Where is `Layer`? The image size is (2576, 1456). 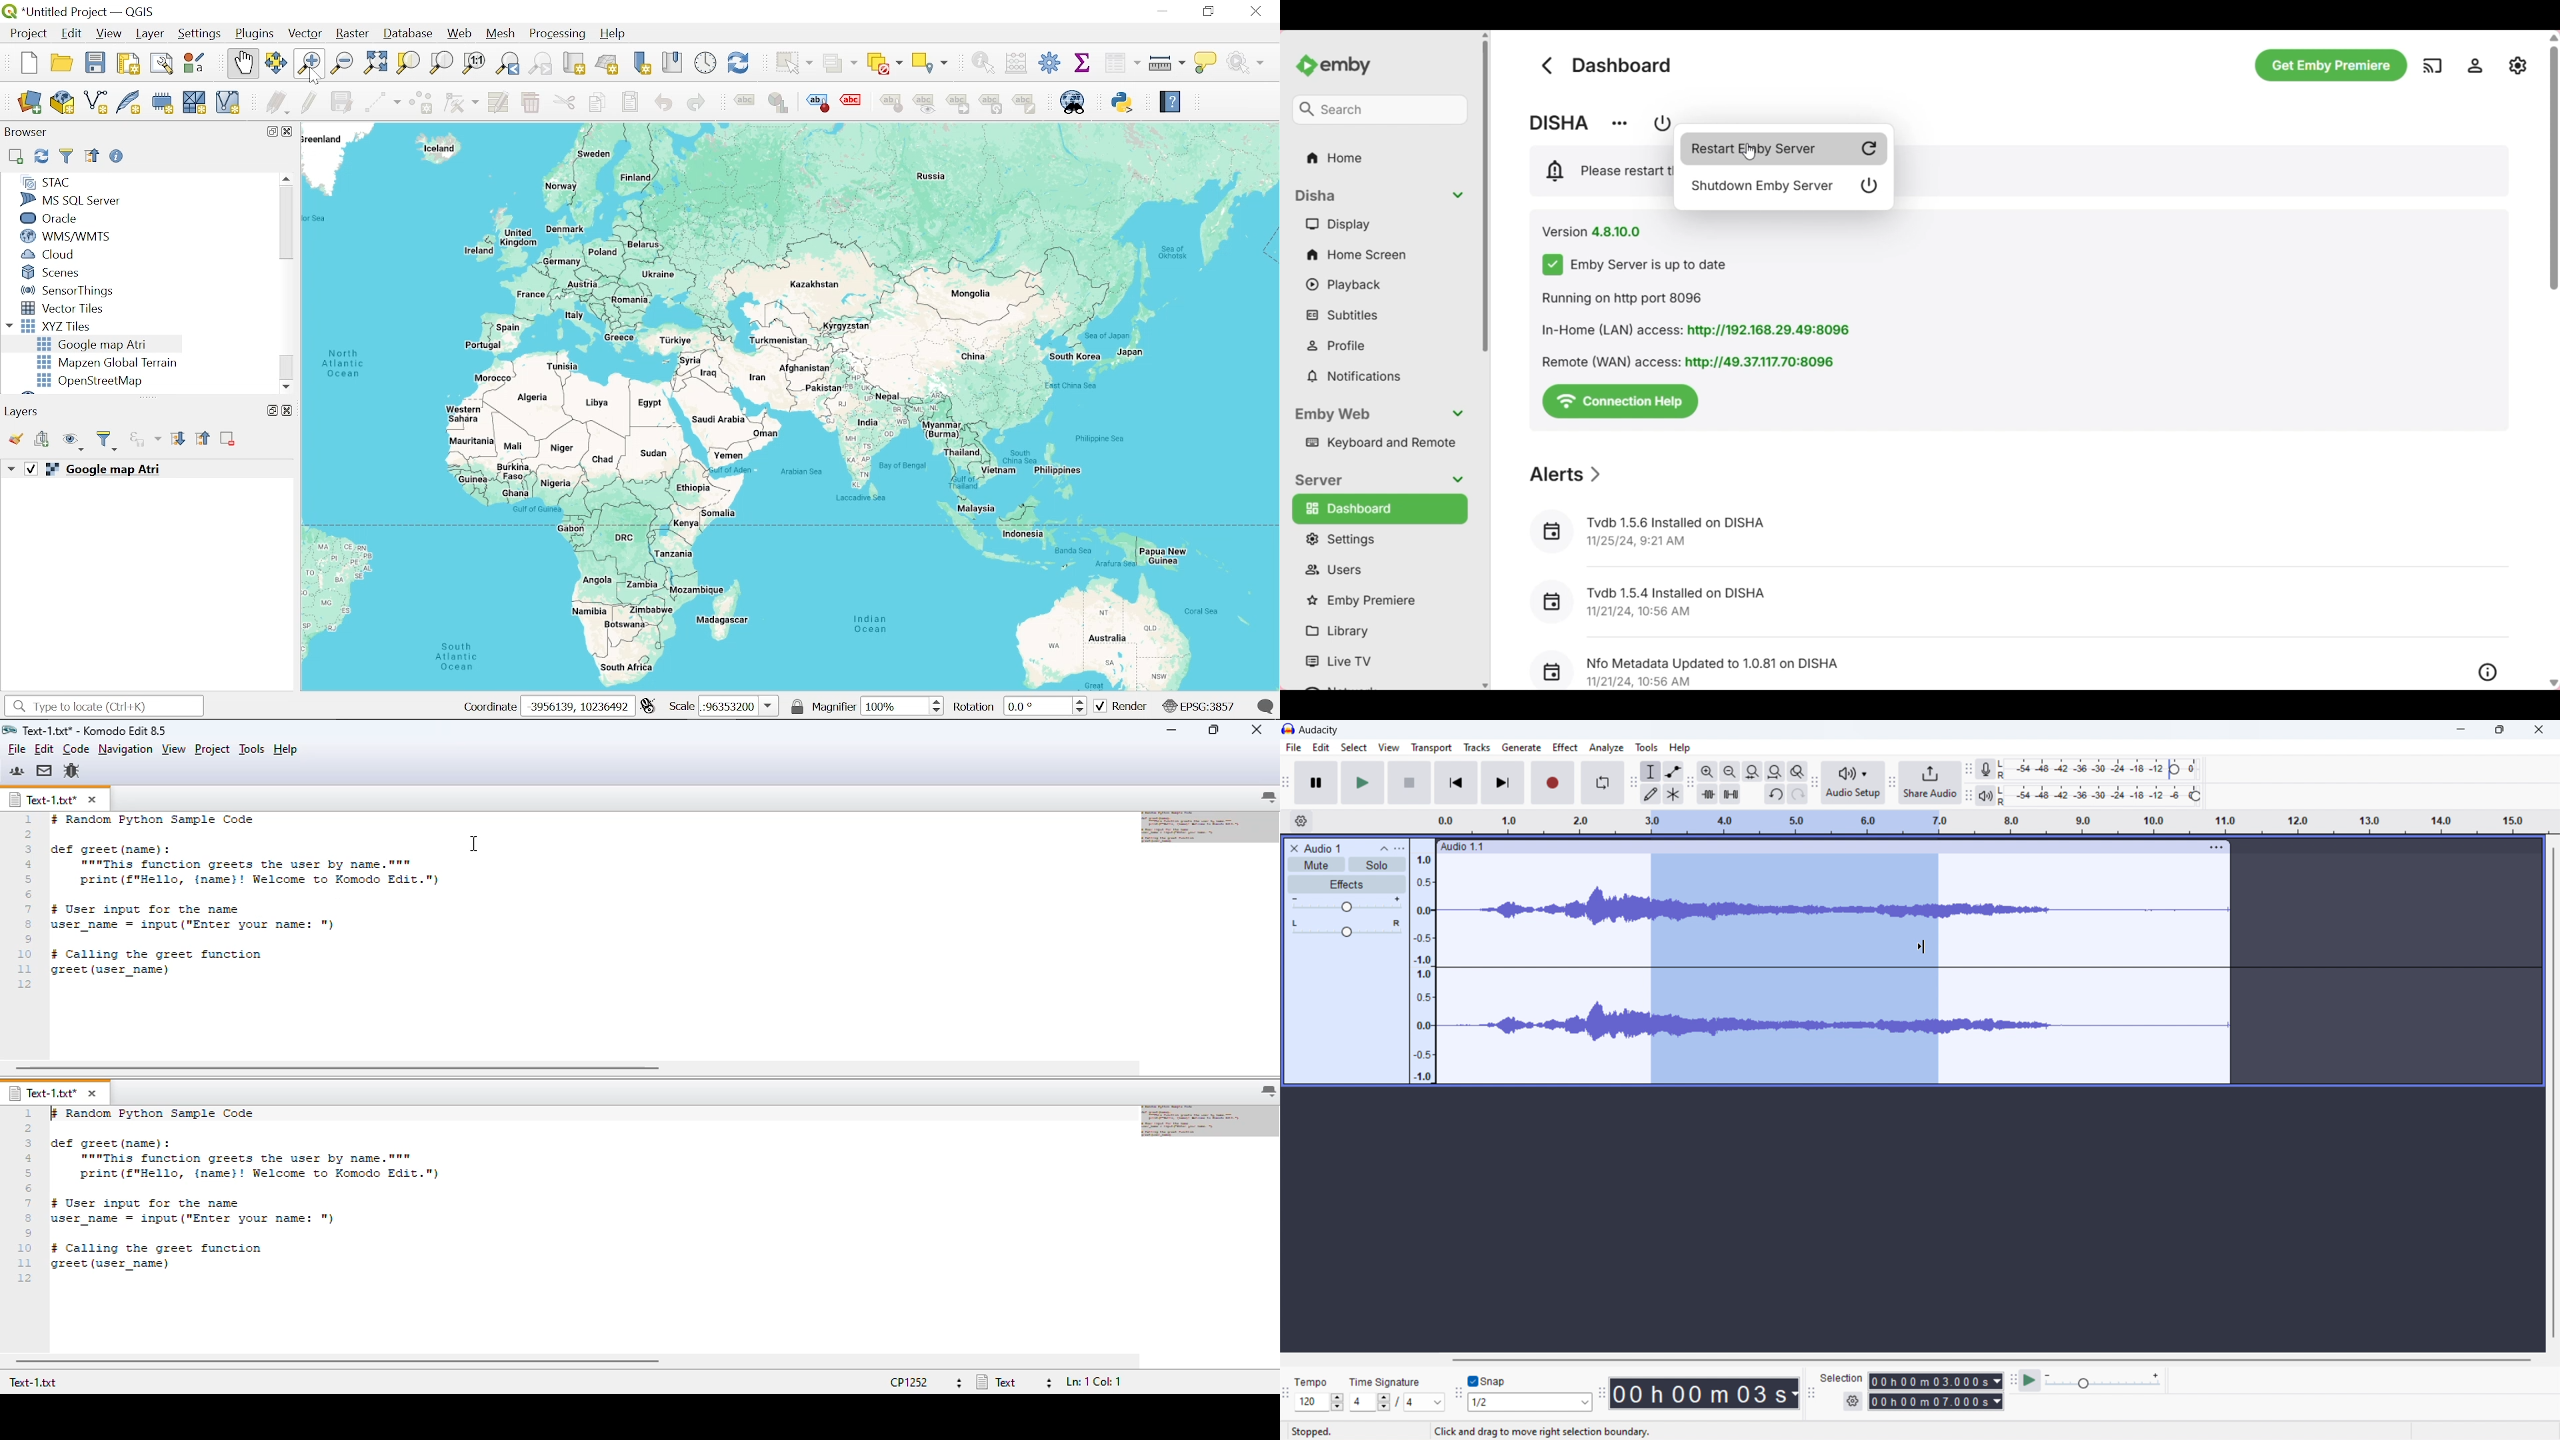 Layer is located at coordinates (150, 34).